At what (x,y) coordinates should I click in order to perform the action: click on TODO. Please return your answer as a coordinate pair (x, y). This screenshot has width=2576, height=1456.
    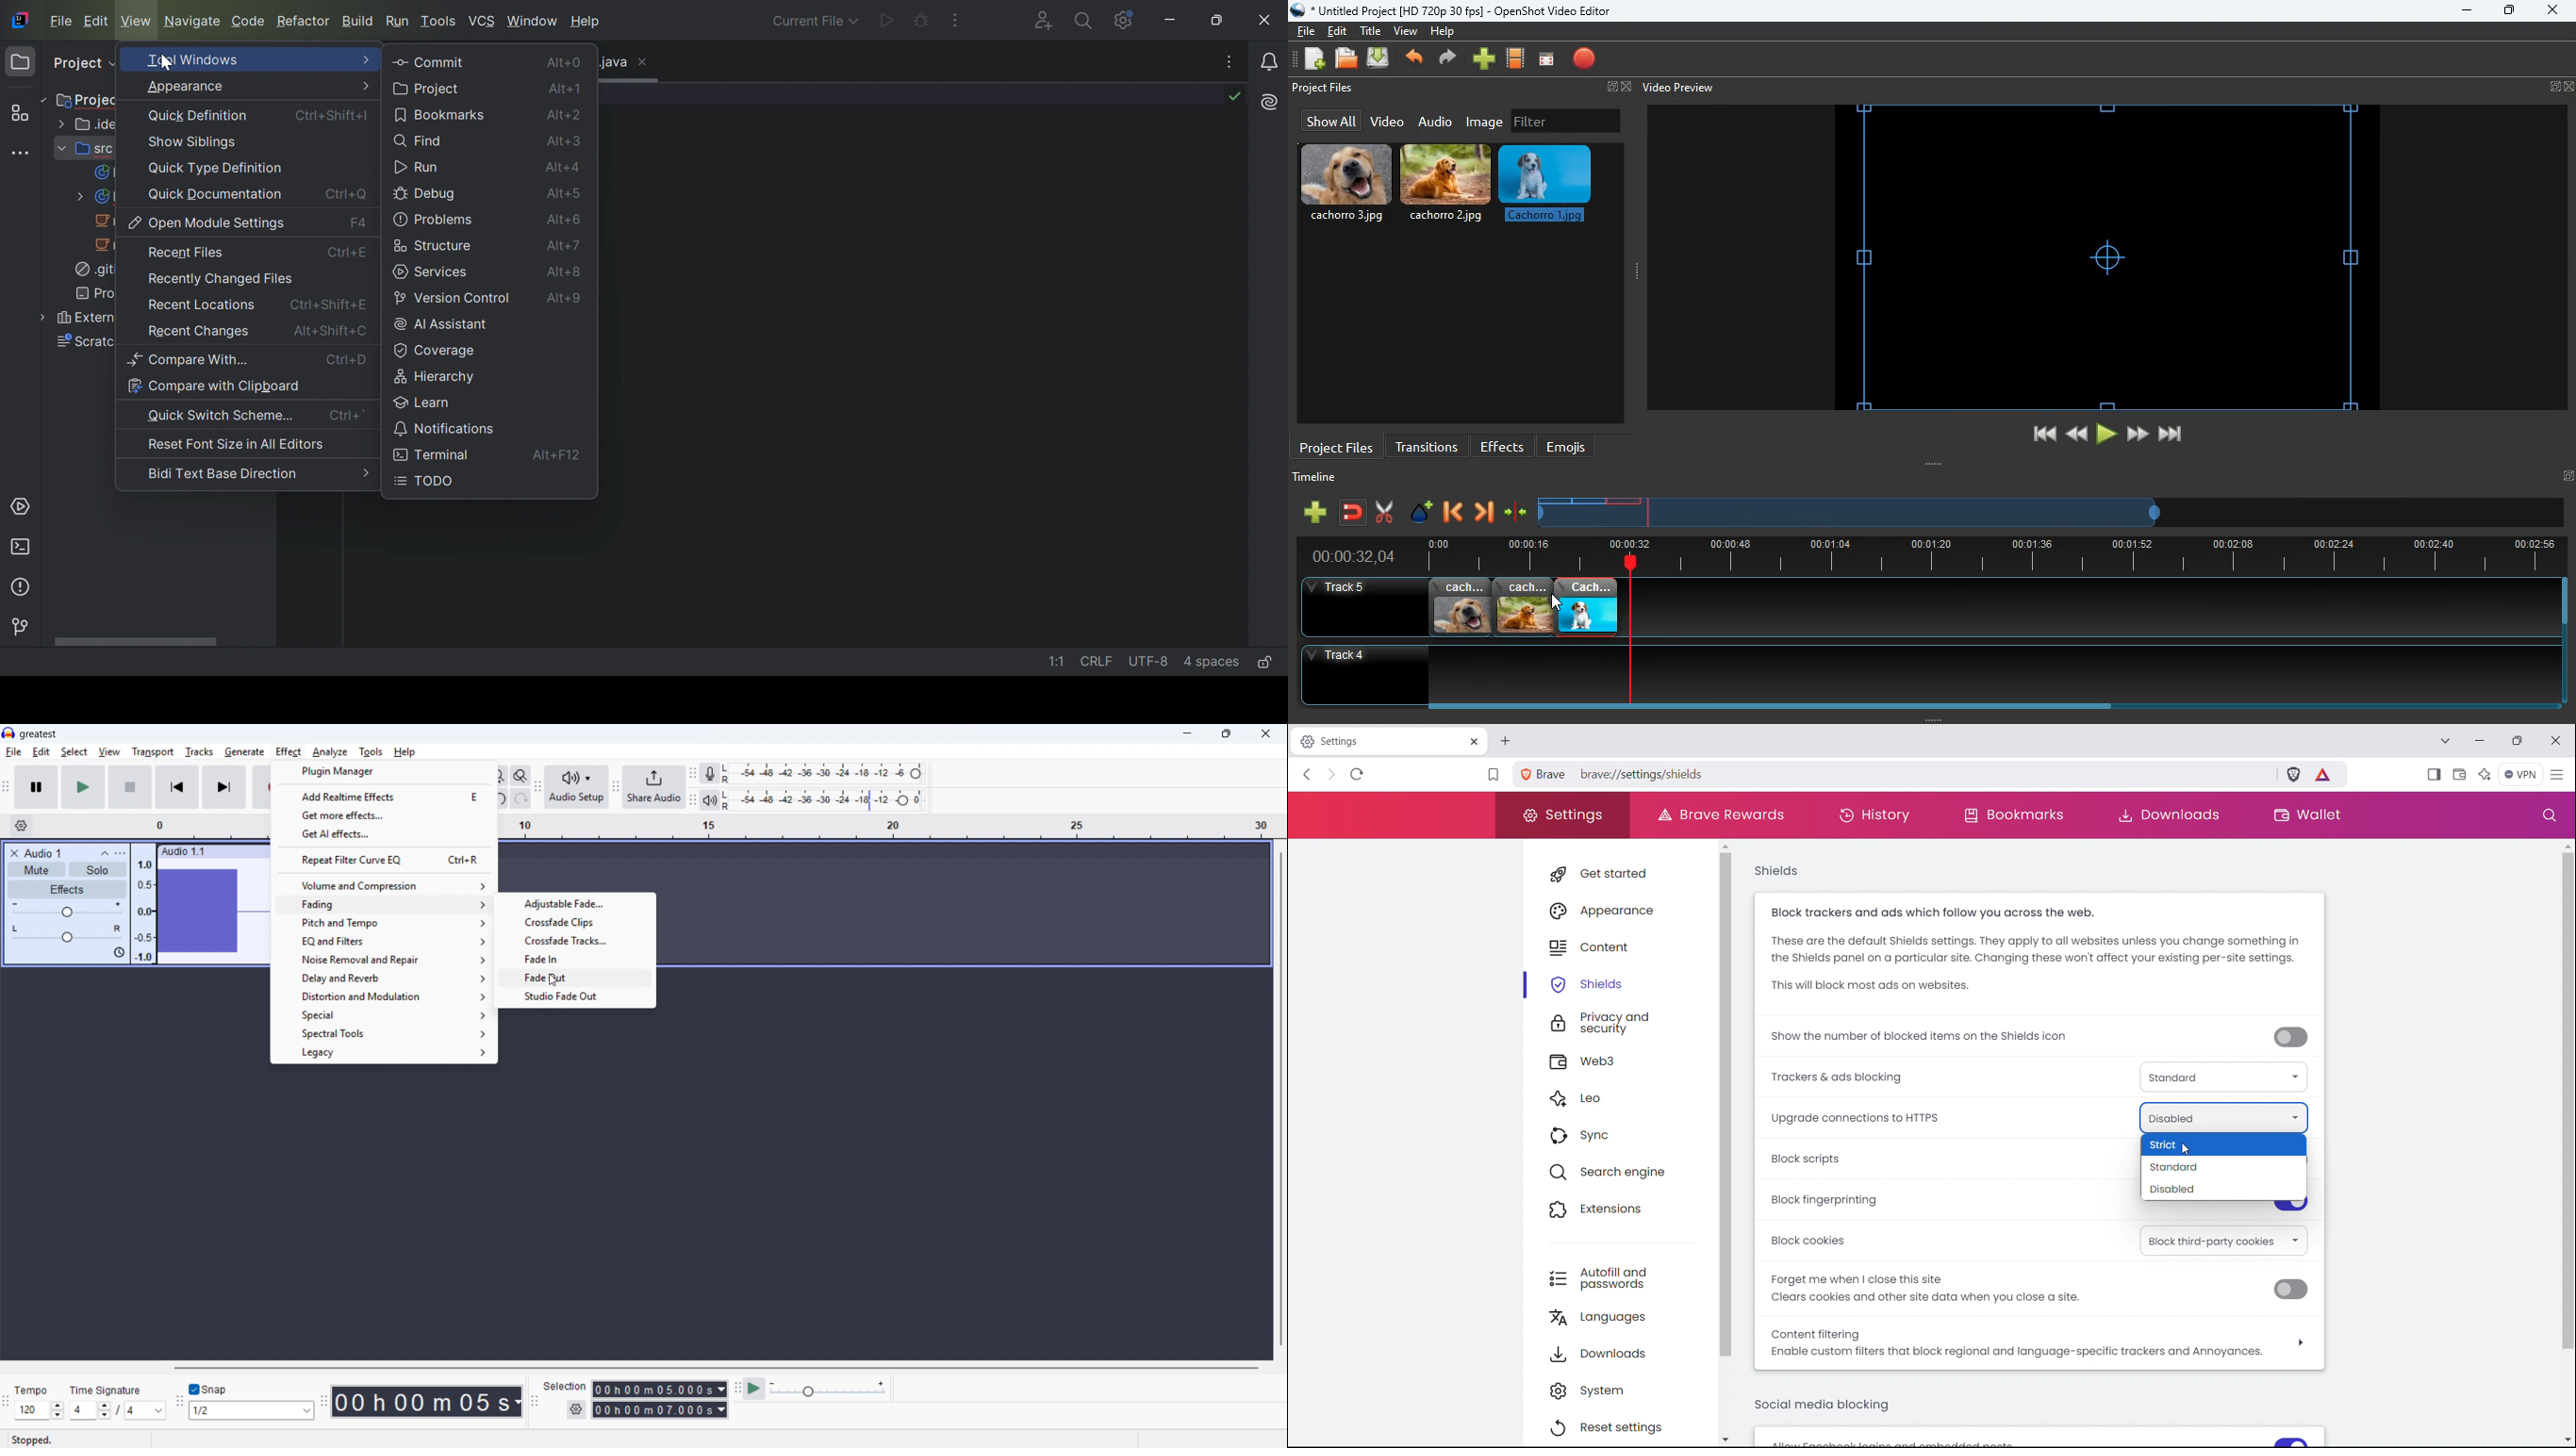
    Looking at the image, I should click on (426, 481).